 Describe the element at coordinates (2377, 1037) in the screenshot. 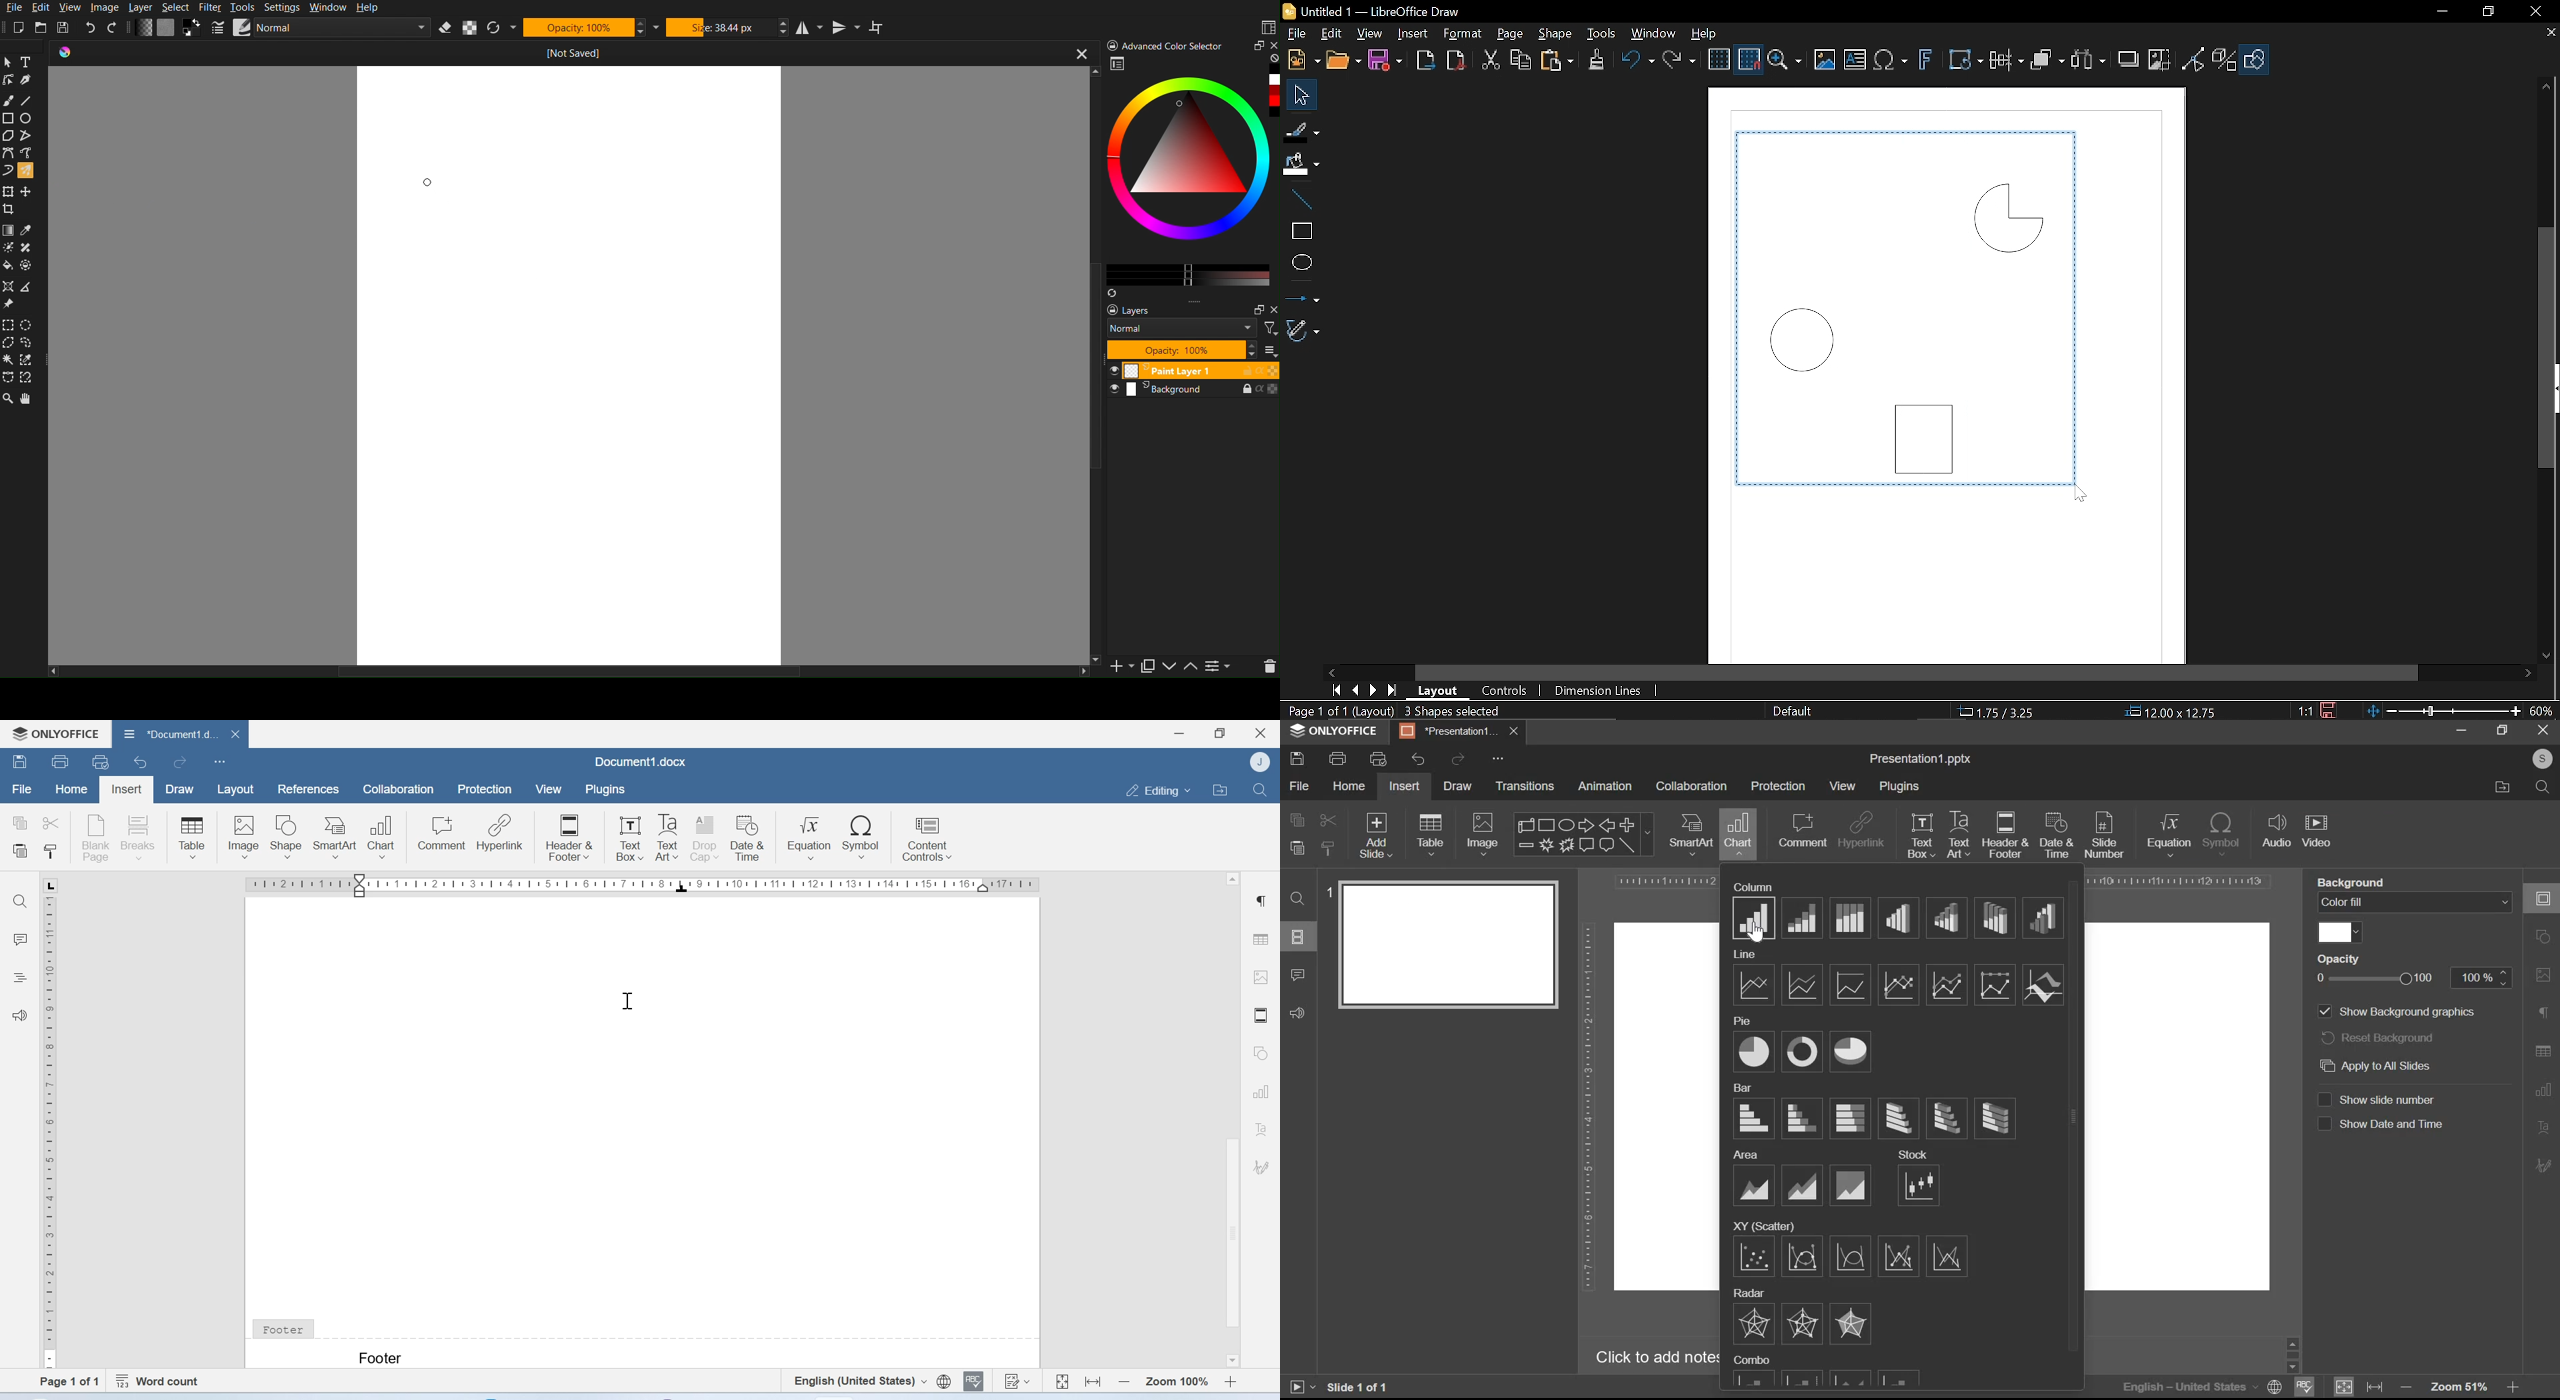

I see `reset background` at that location.